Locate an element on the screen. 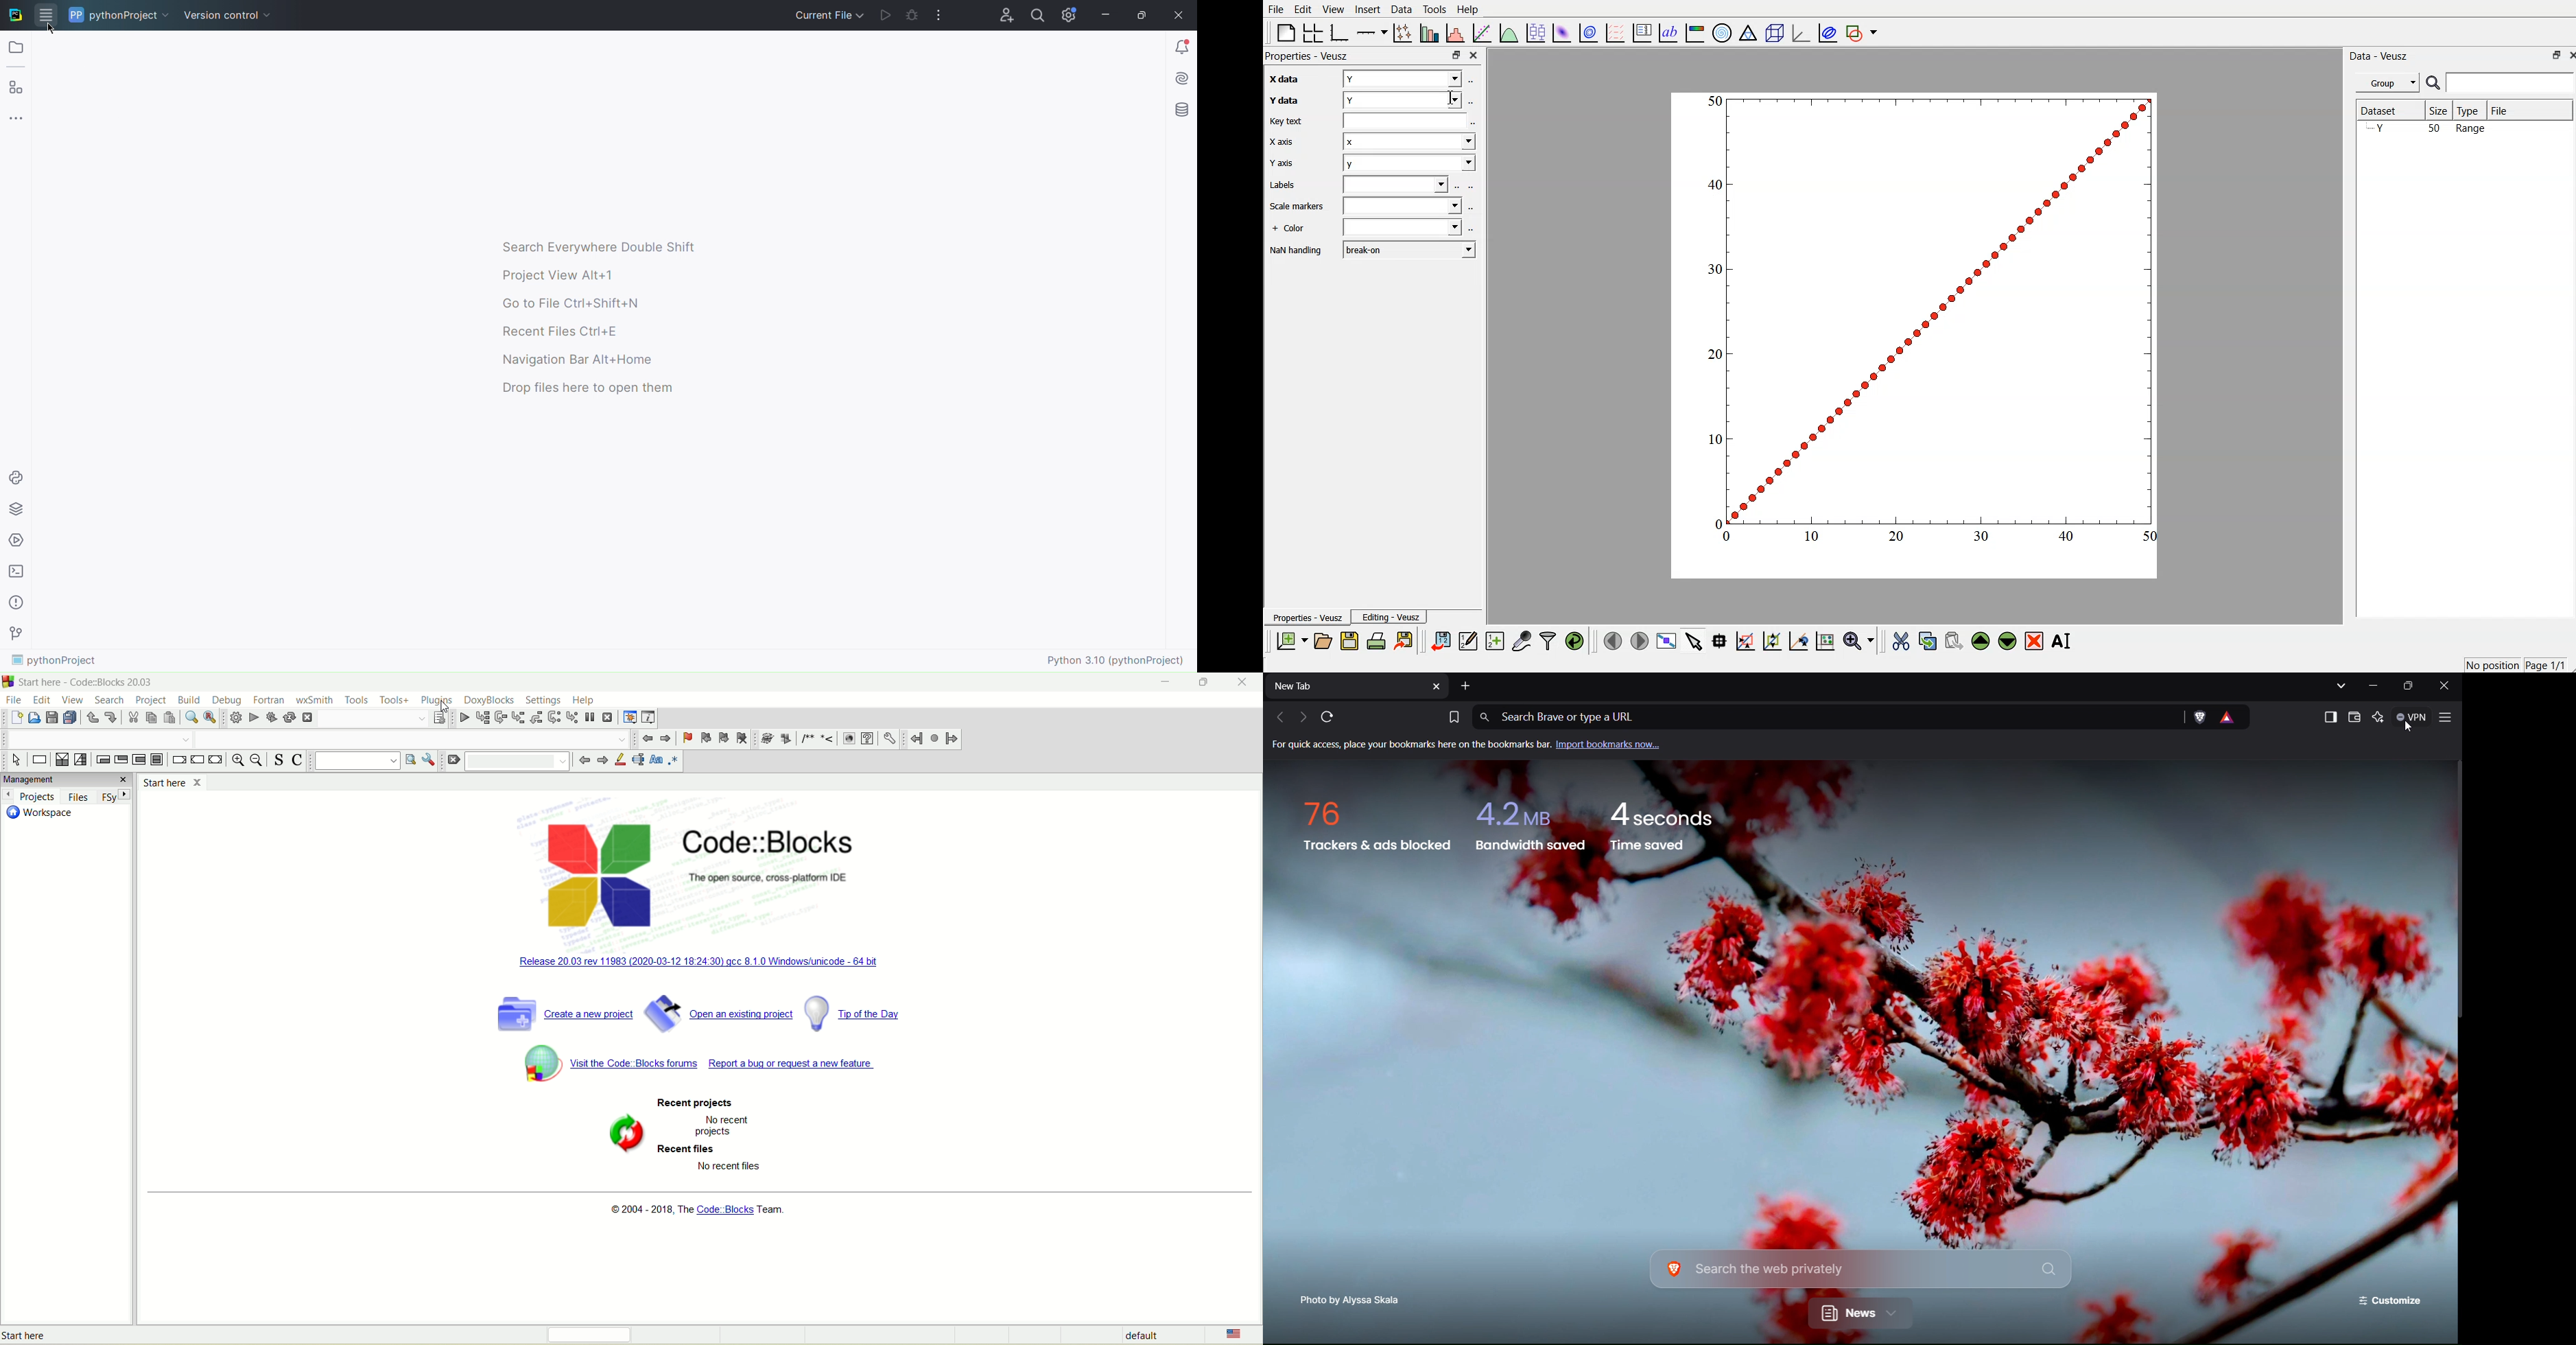  rename the selected widgets is located at coordinates (2062, 641).